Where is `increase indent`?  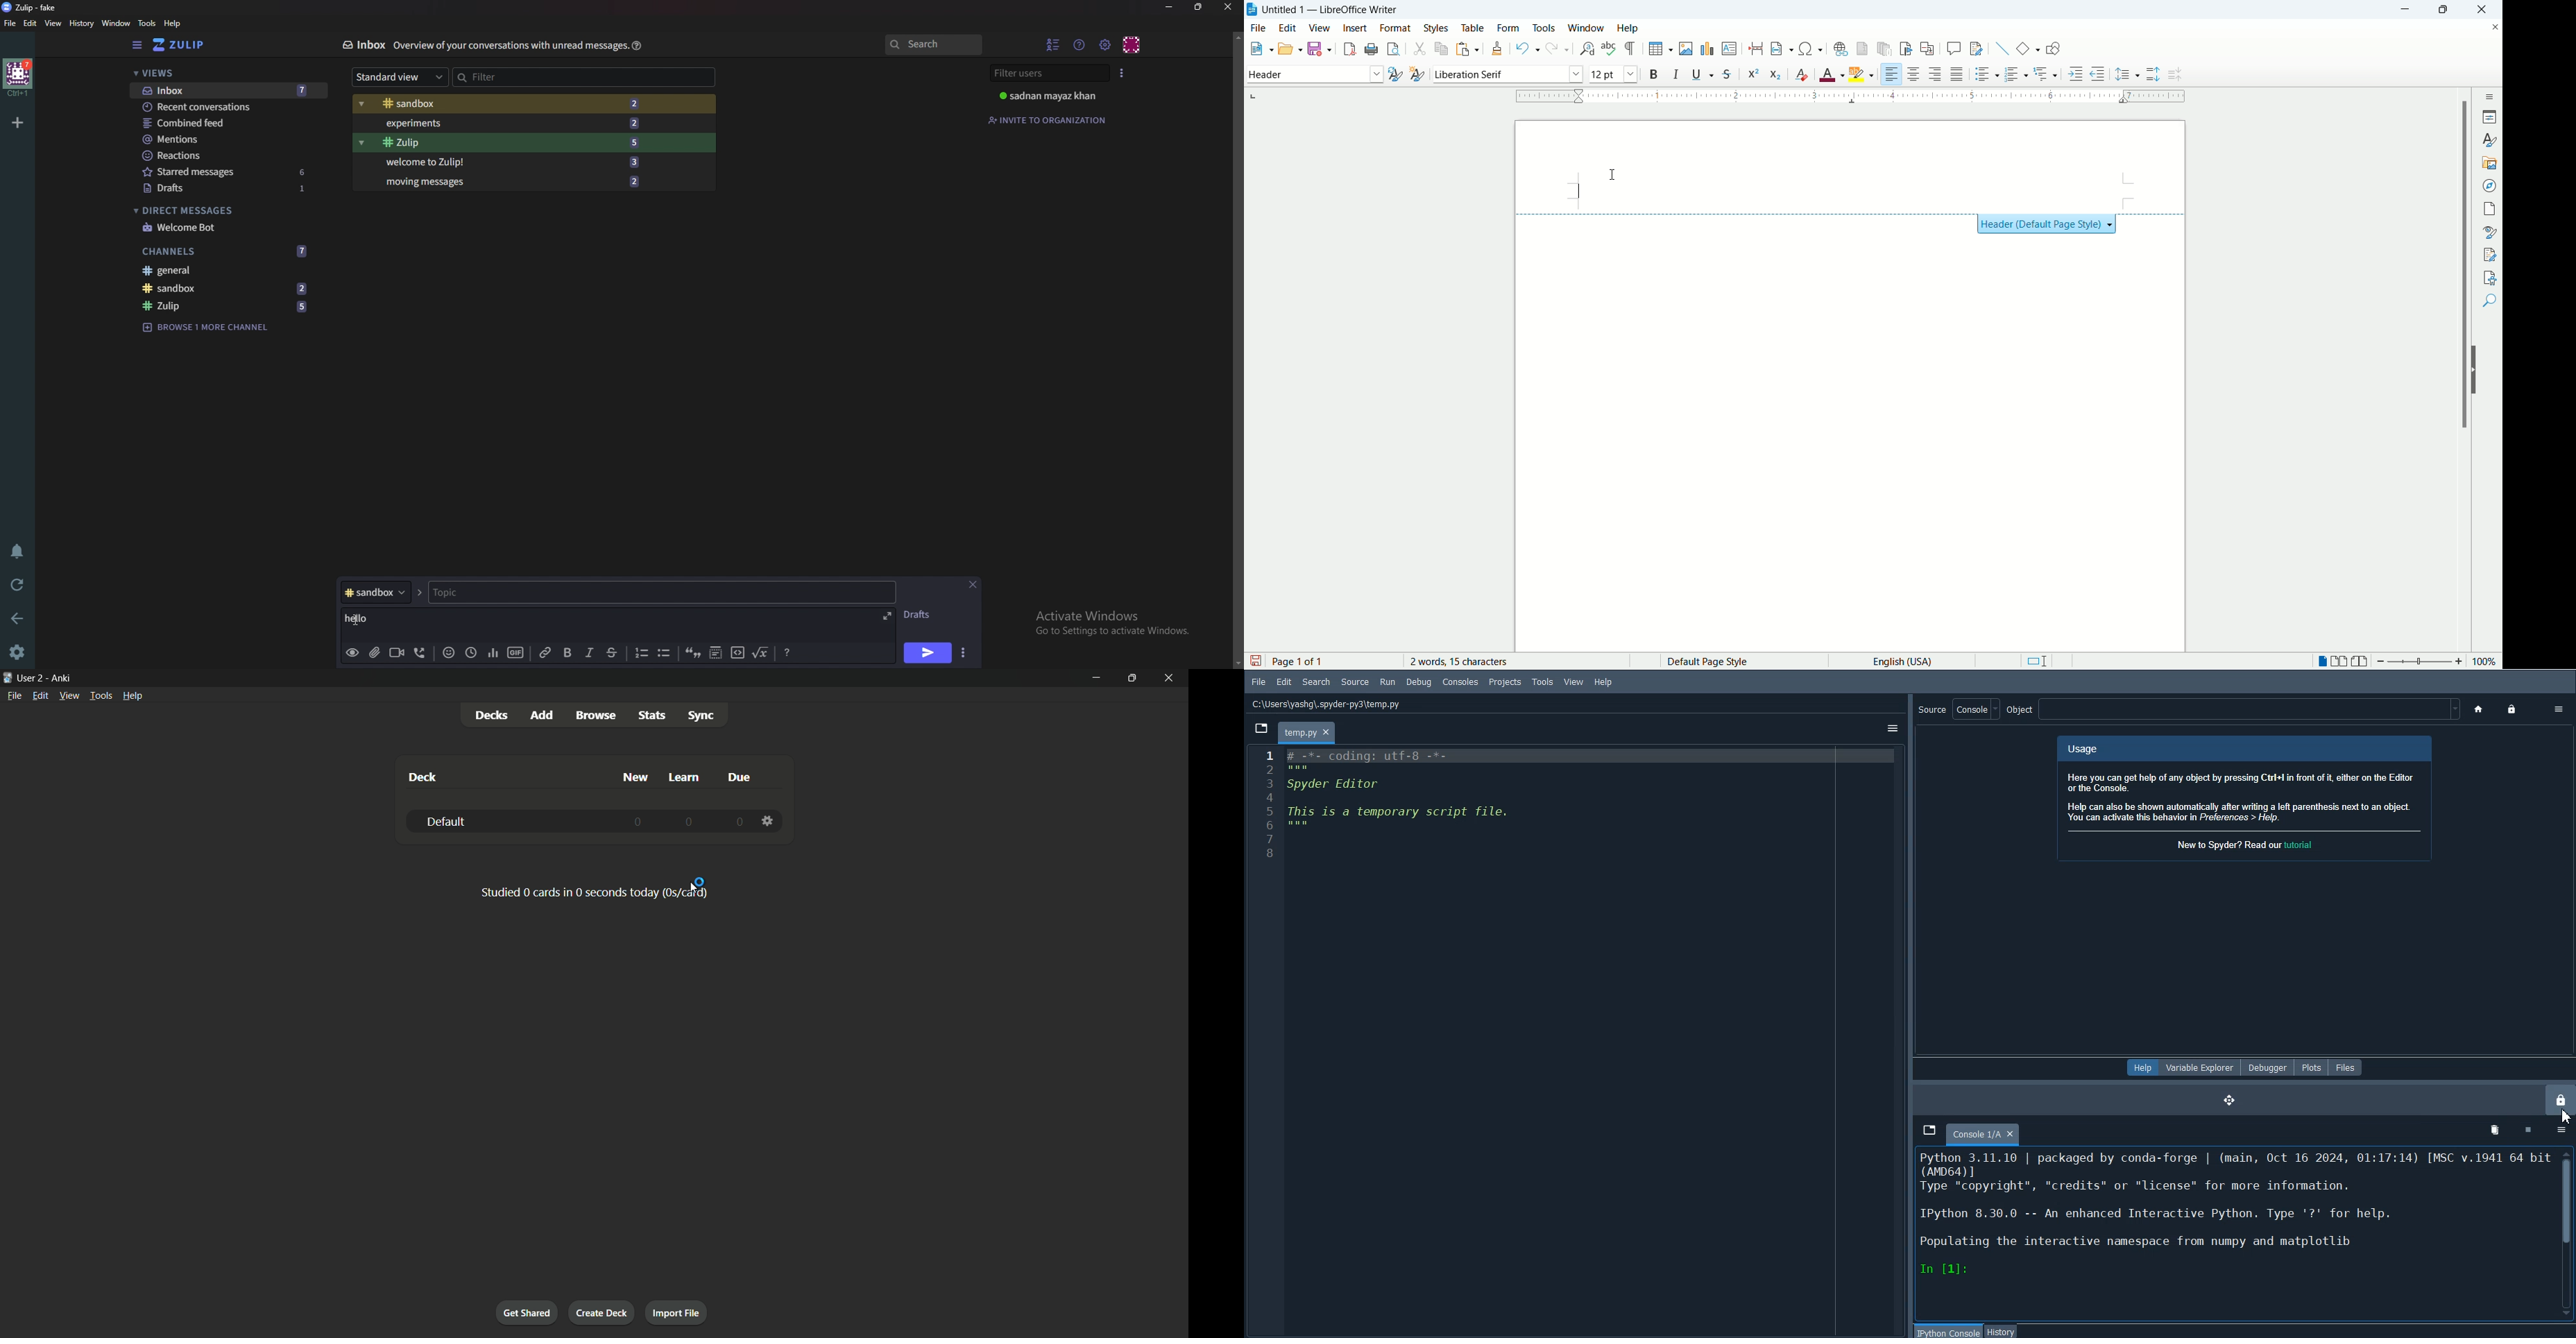
increase indent is located at coordinates (2075, 74).